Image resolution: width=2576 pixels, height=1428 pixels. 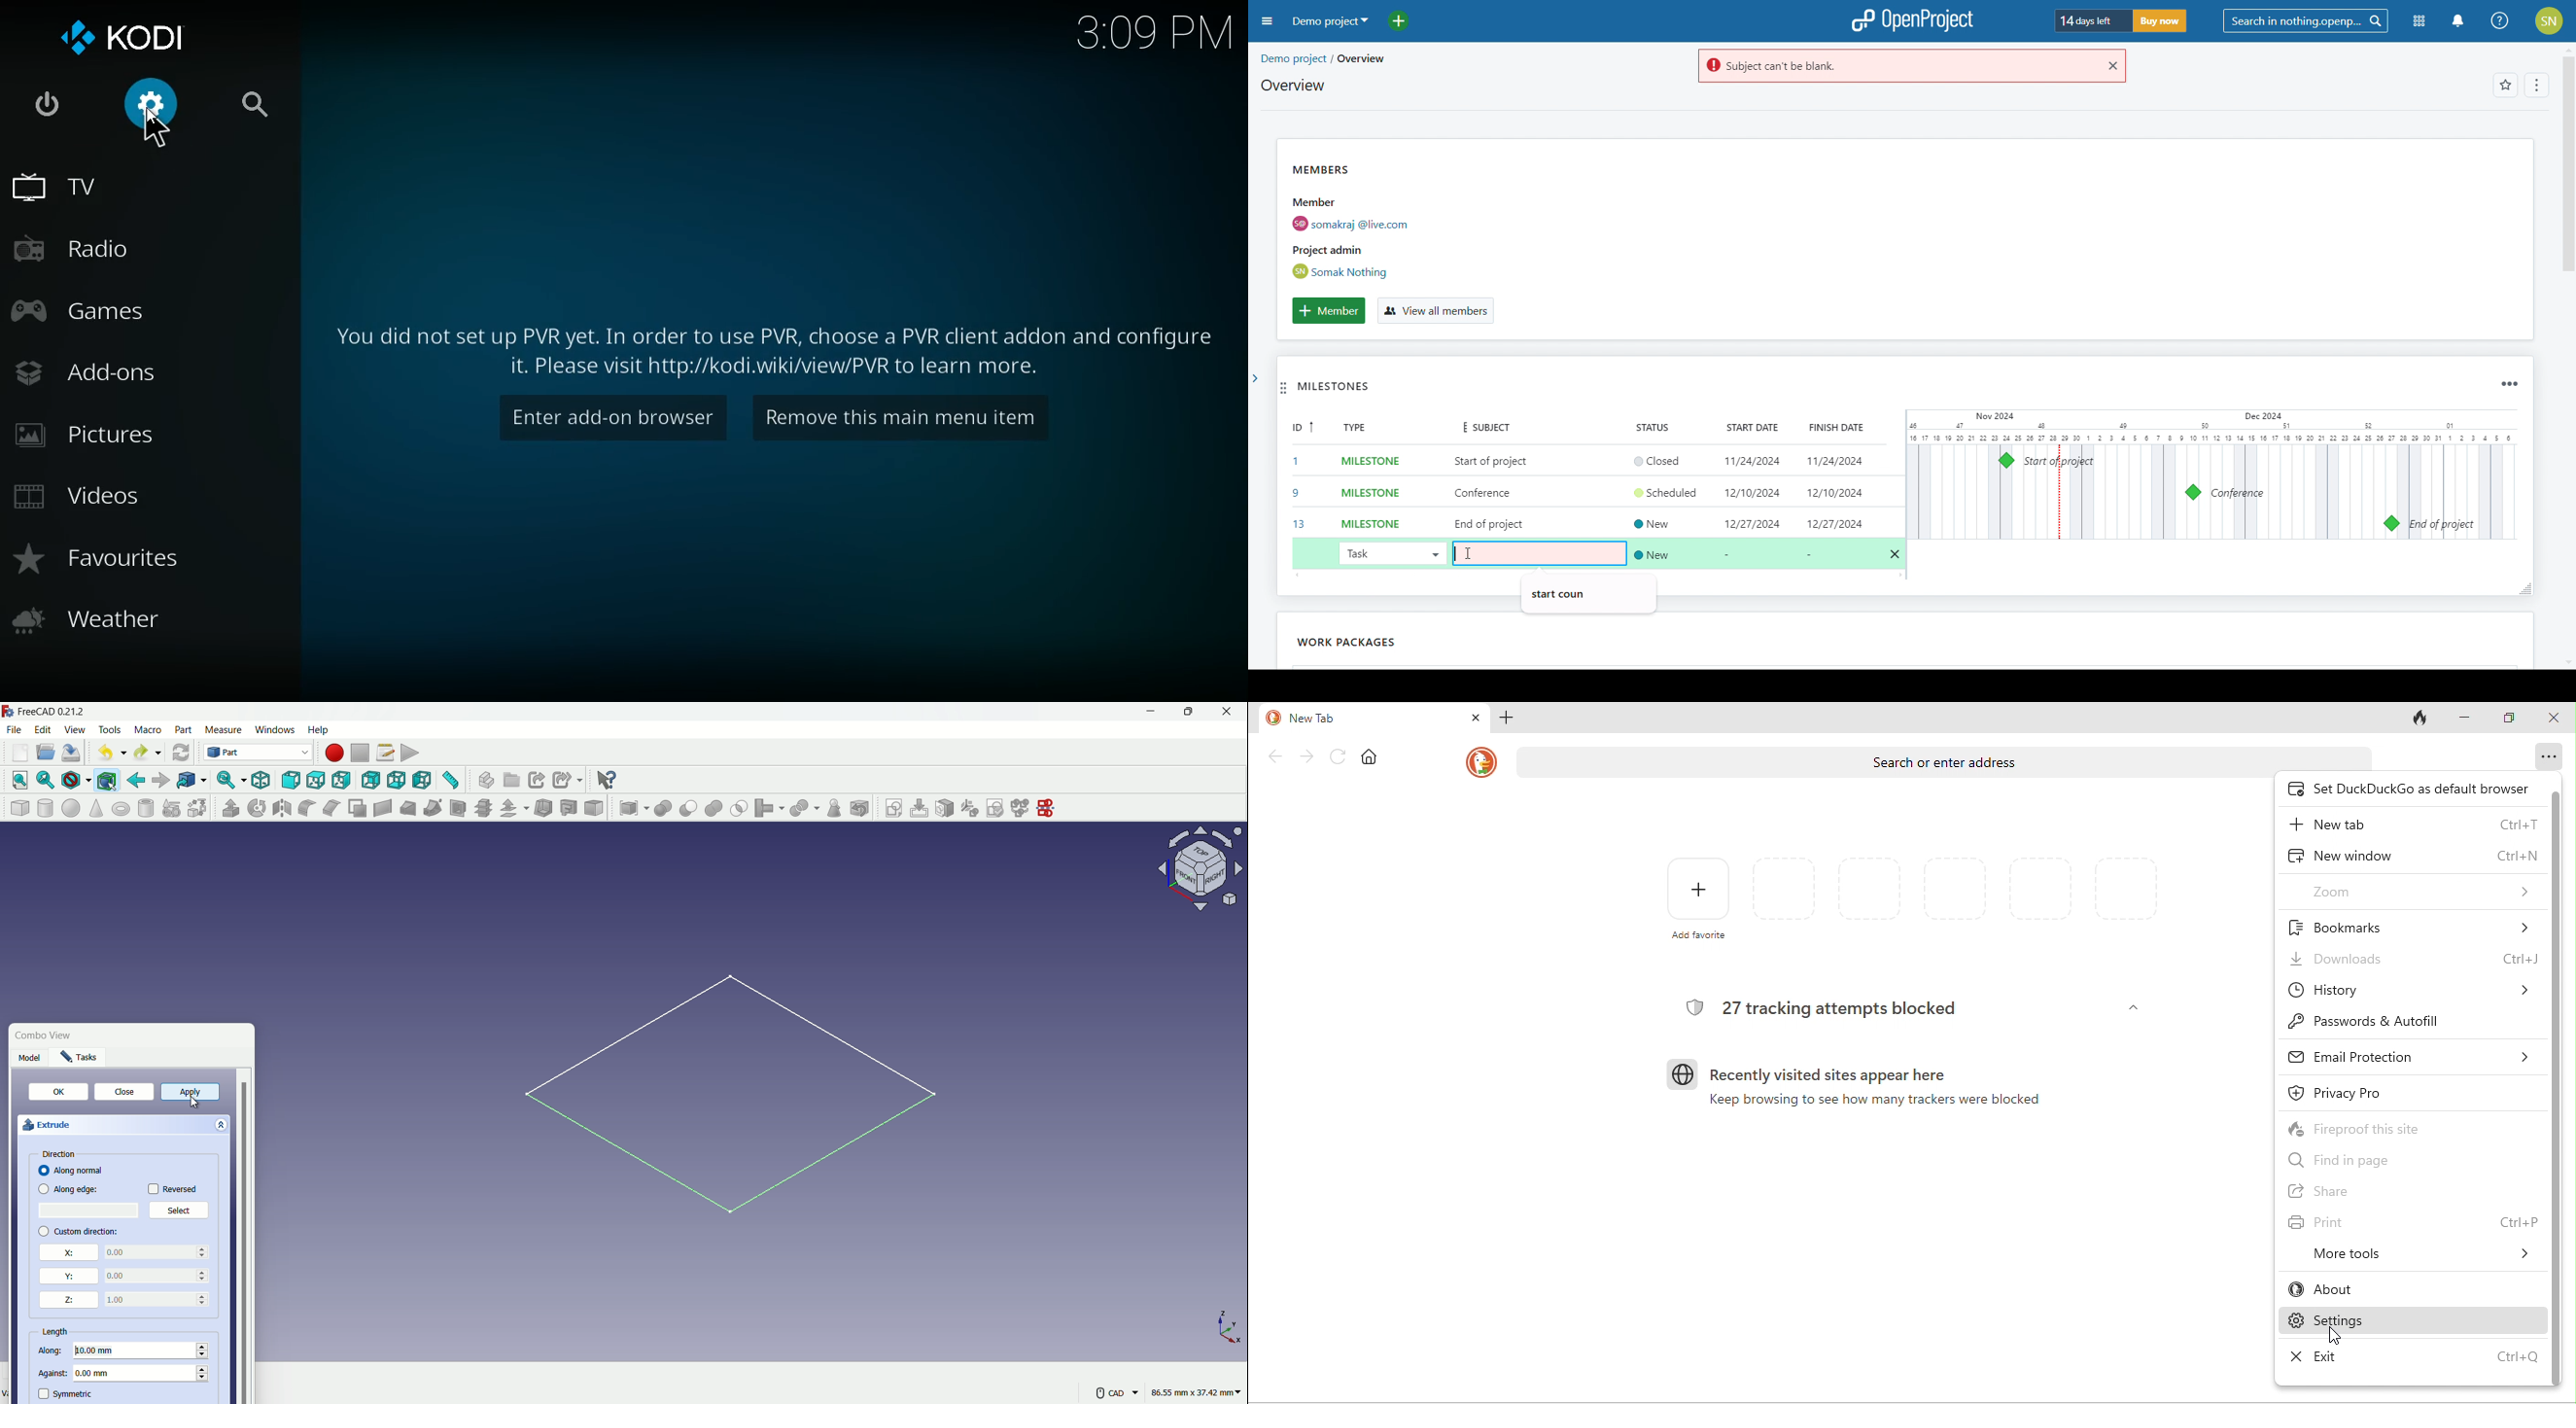 I want to click on cut, so click(x=688, y=808).